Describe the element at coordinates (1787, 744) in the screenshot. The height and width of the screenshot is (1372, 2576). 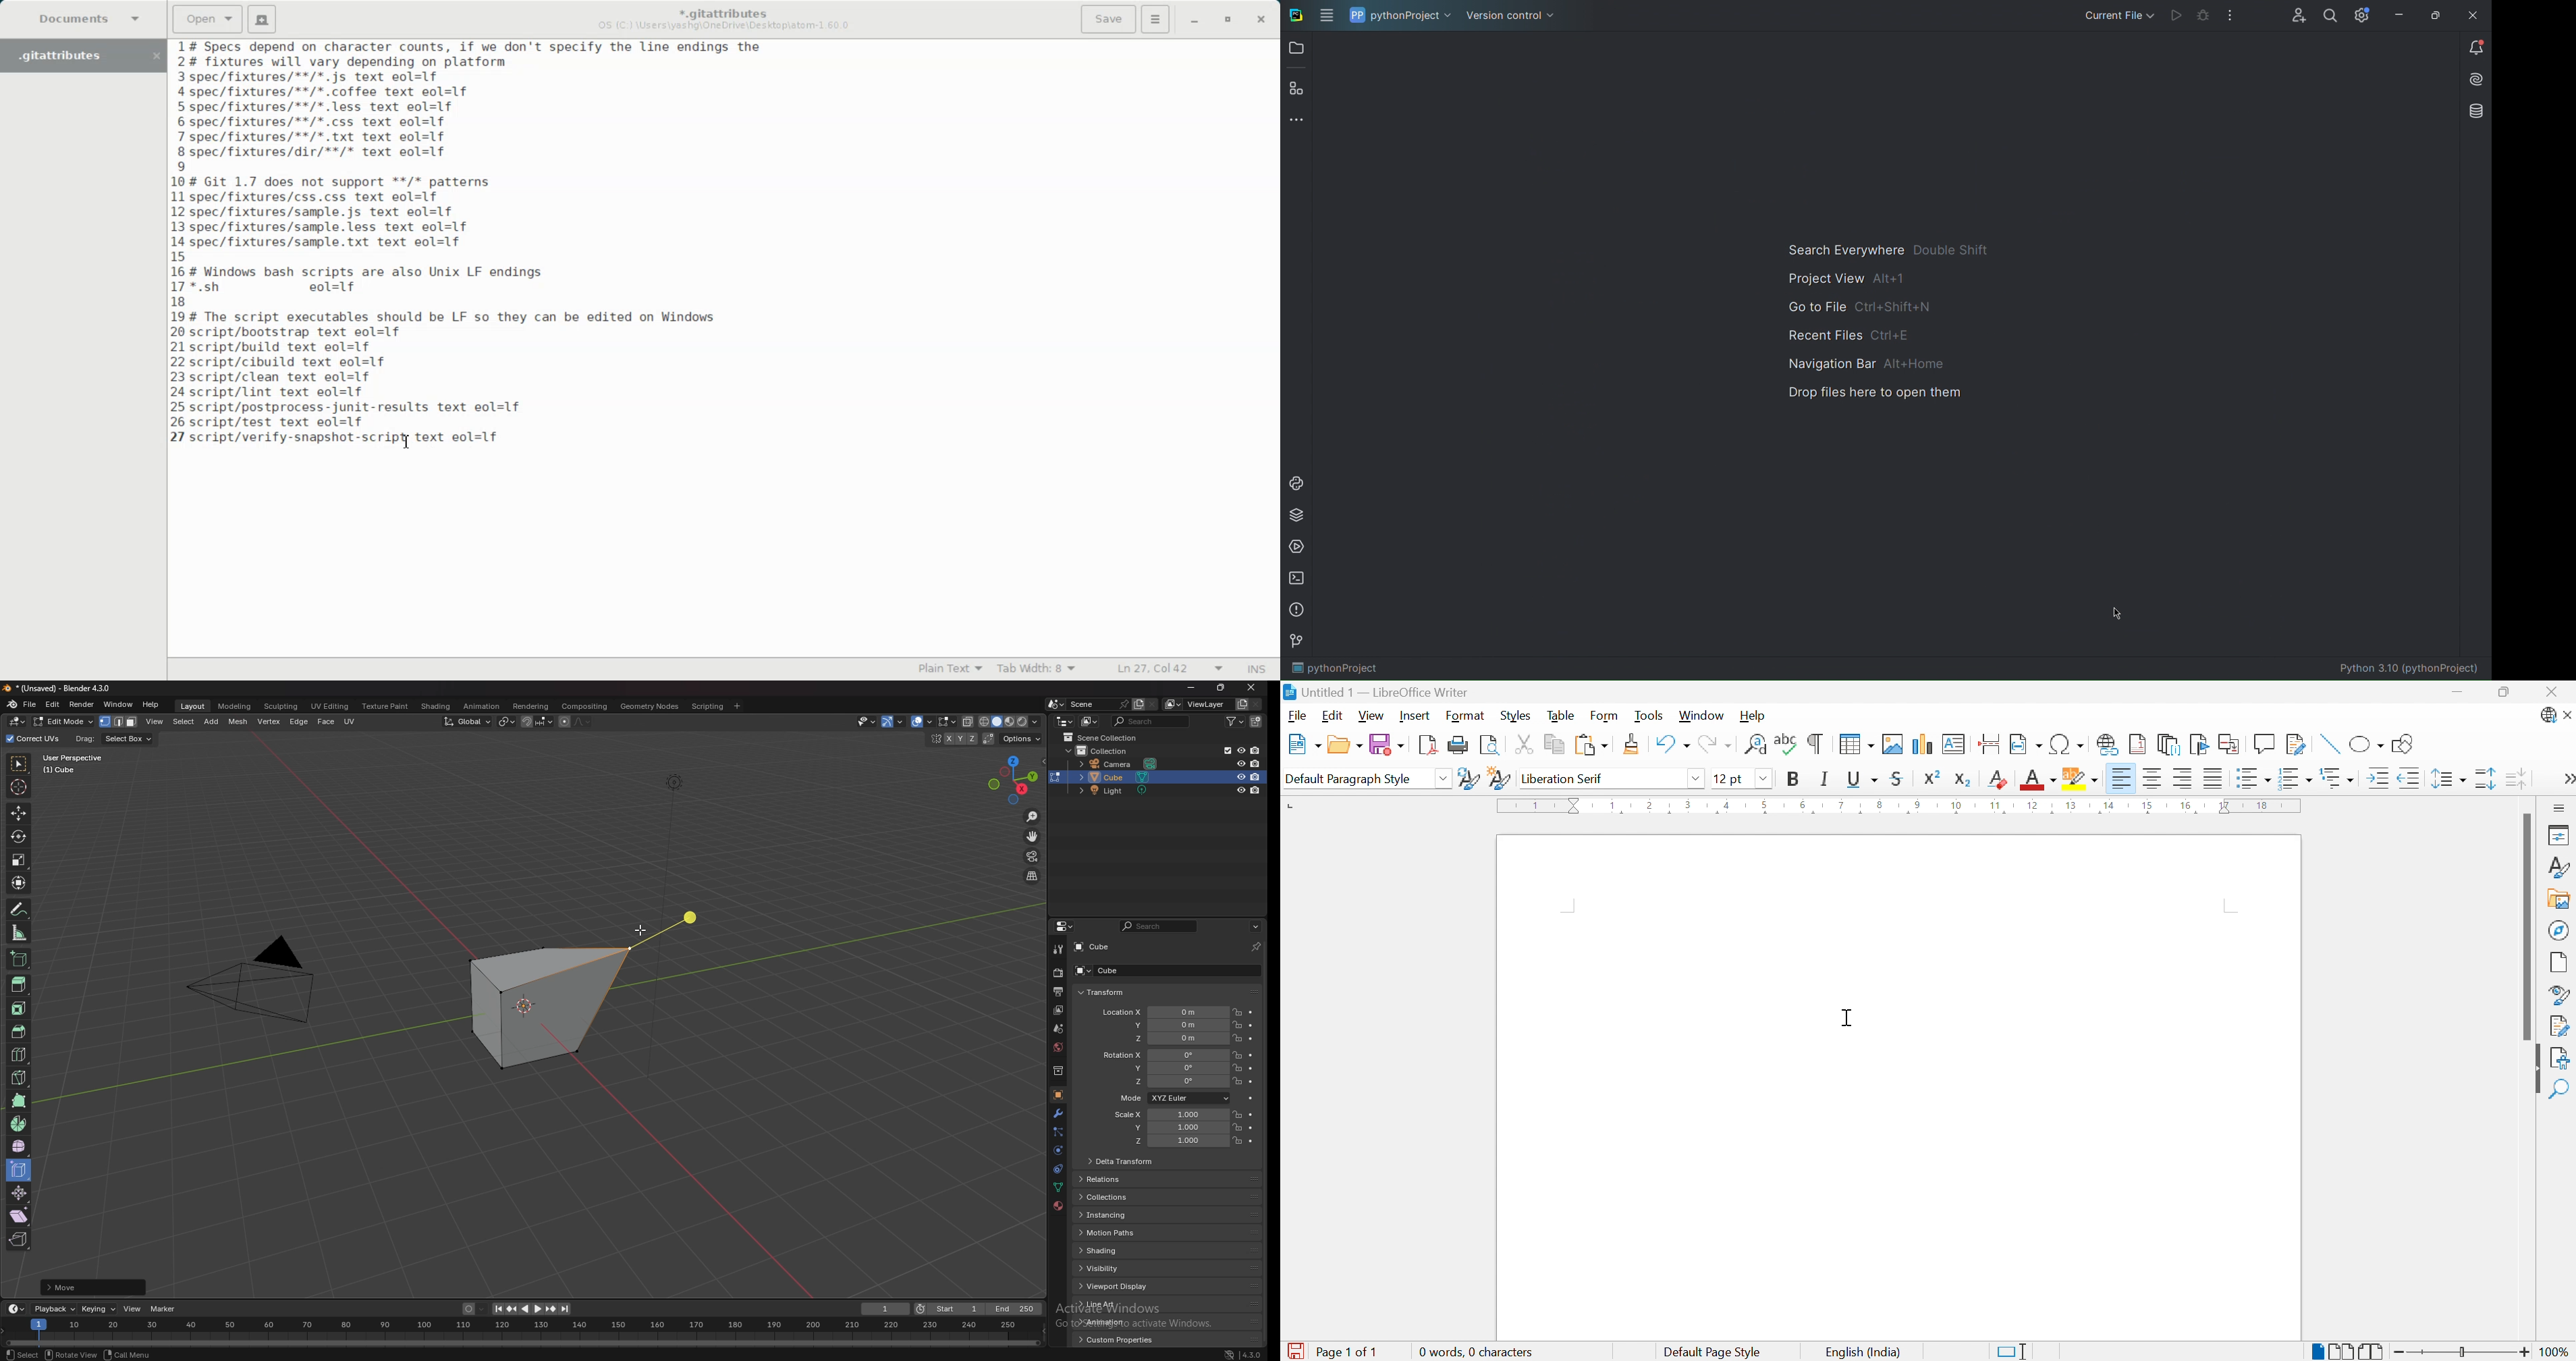
I see `Check spelling` at that location.